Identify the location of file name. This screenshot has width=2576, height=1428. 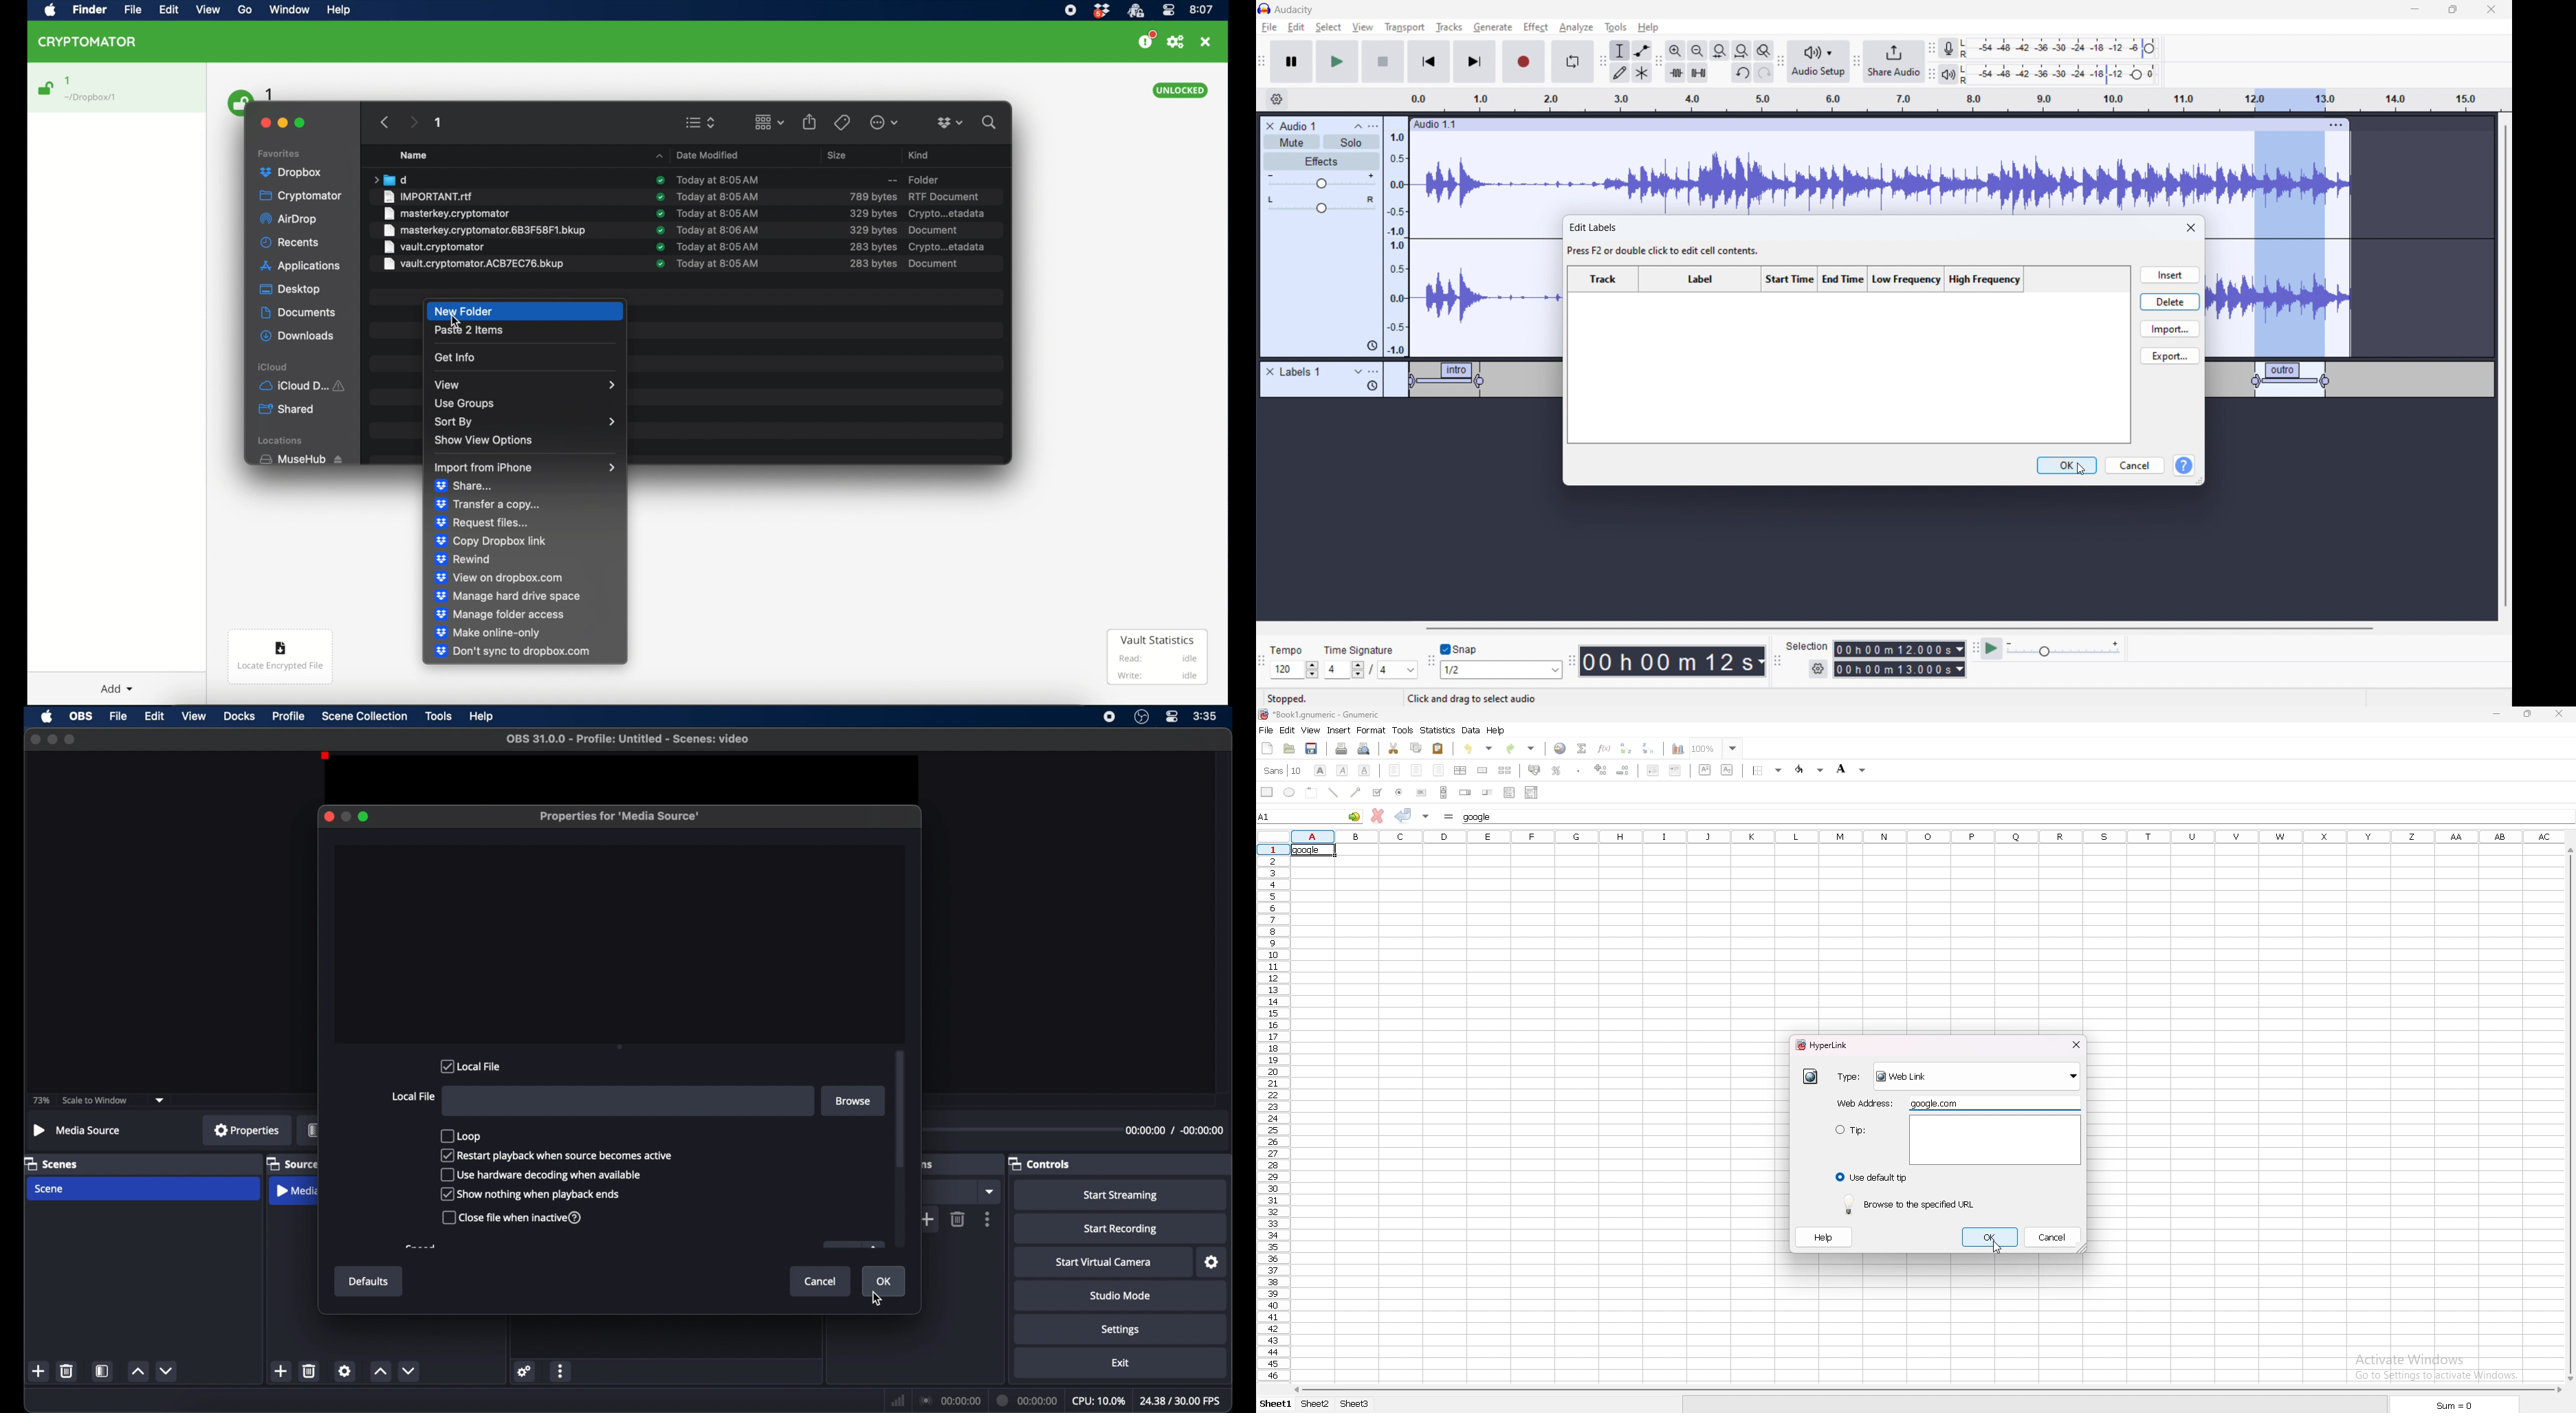
(628, 739).